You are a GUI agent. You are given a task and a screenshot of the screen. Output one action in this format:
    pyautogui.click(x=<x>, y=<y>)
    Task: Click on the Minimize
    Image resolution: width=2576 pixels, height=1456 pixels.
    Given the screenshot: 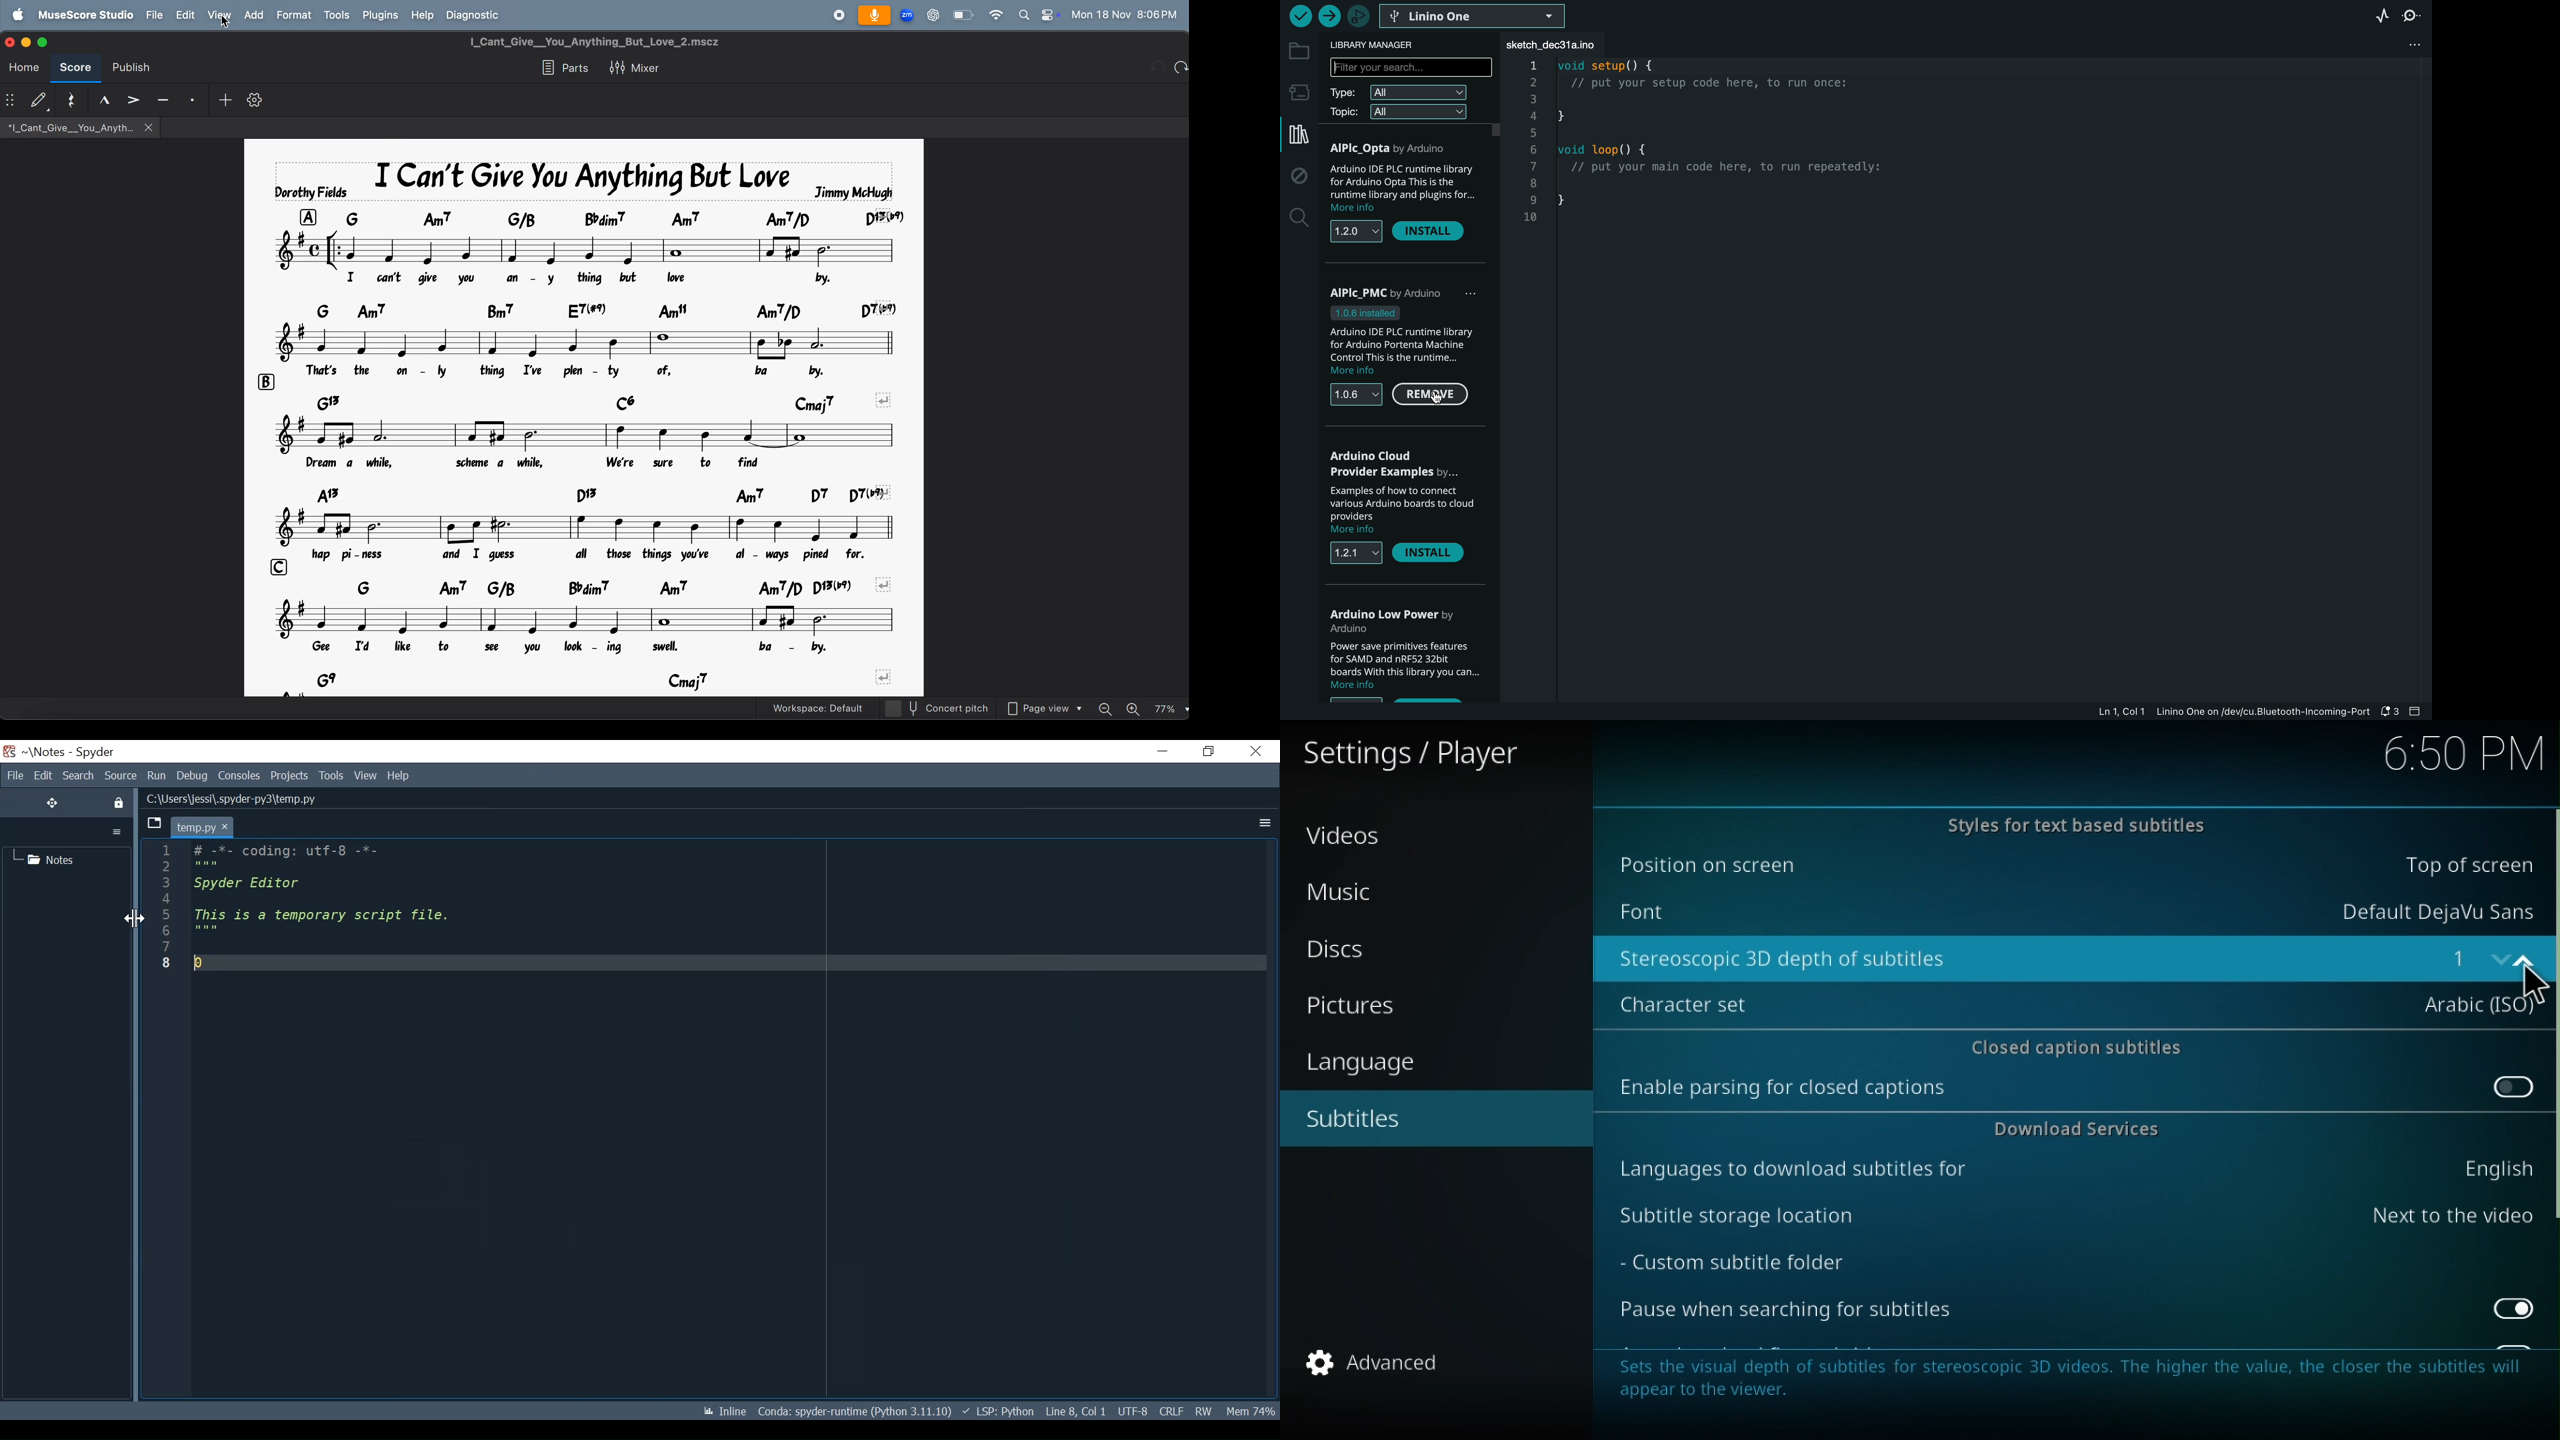 What is the action you would take?
    pyautogui.click(x=1163, y=751)
    